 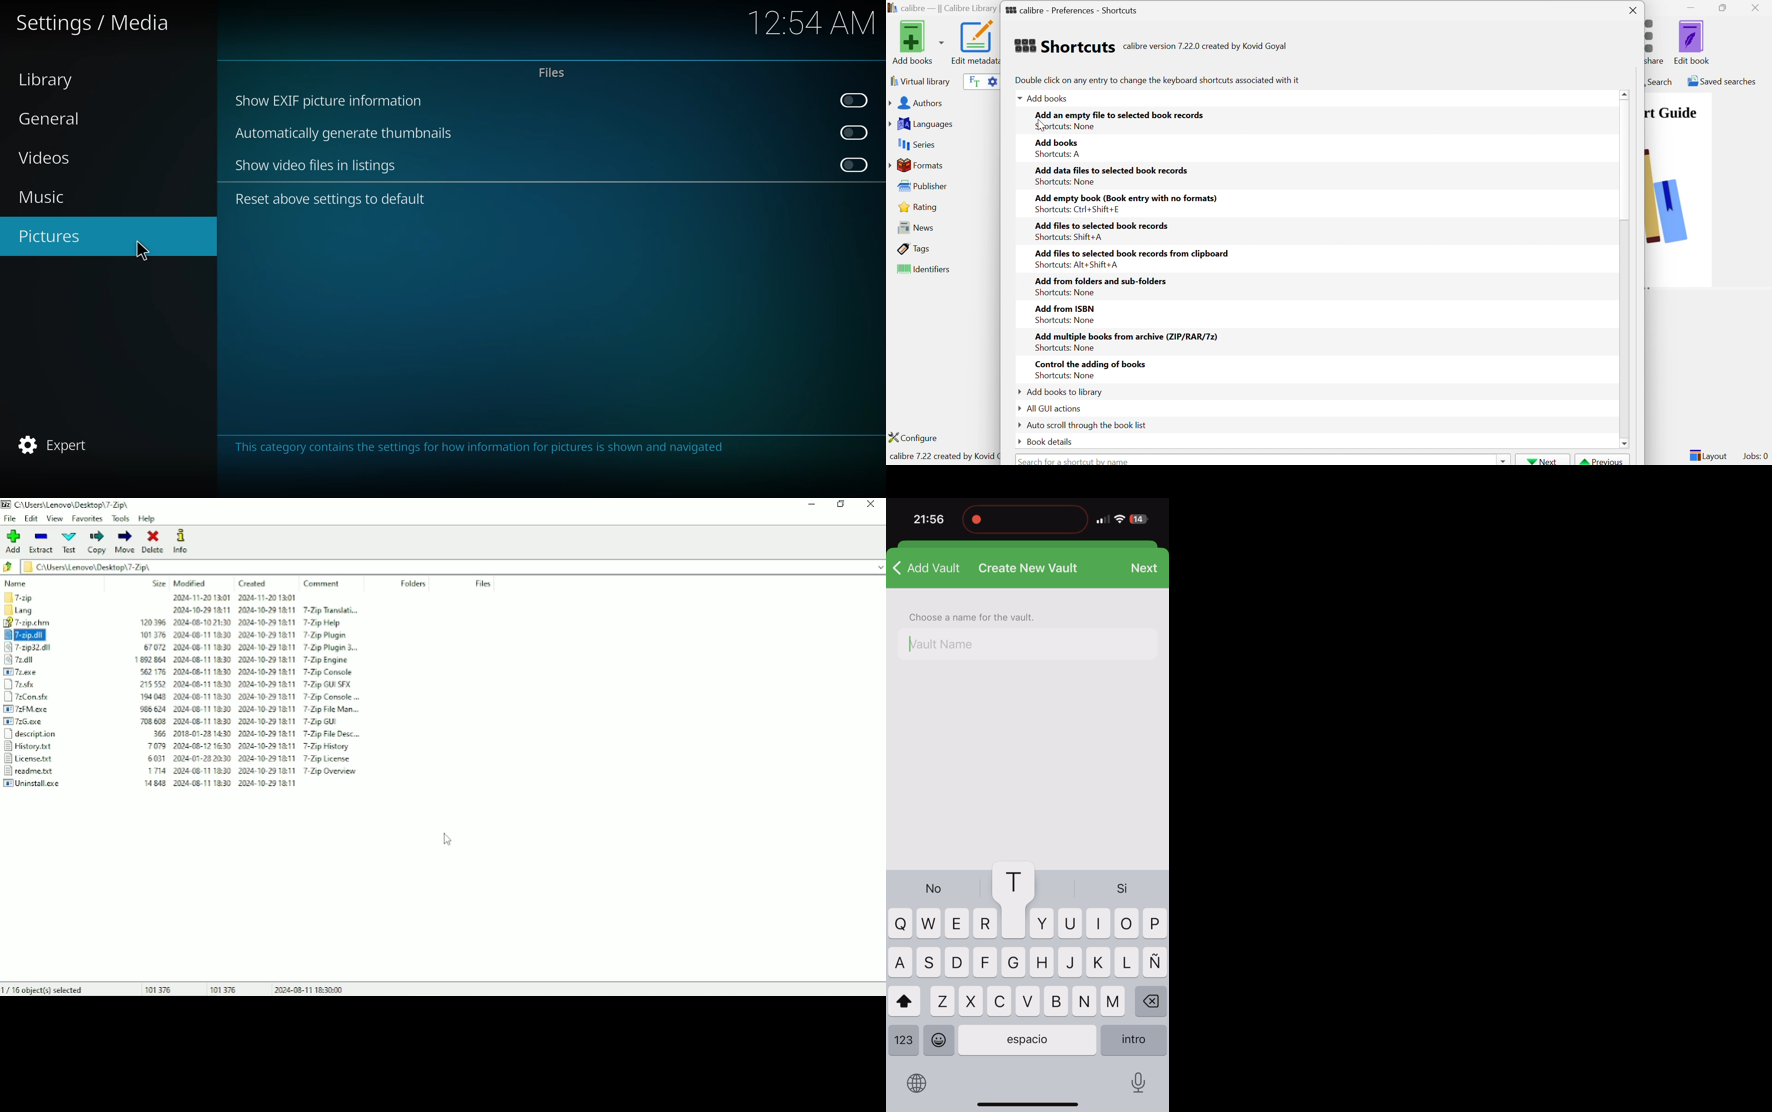 I want to click on Configure, so click(x=917, y=437).